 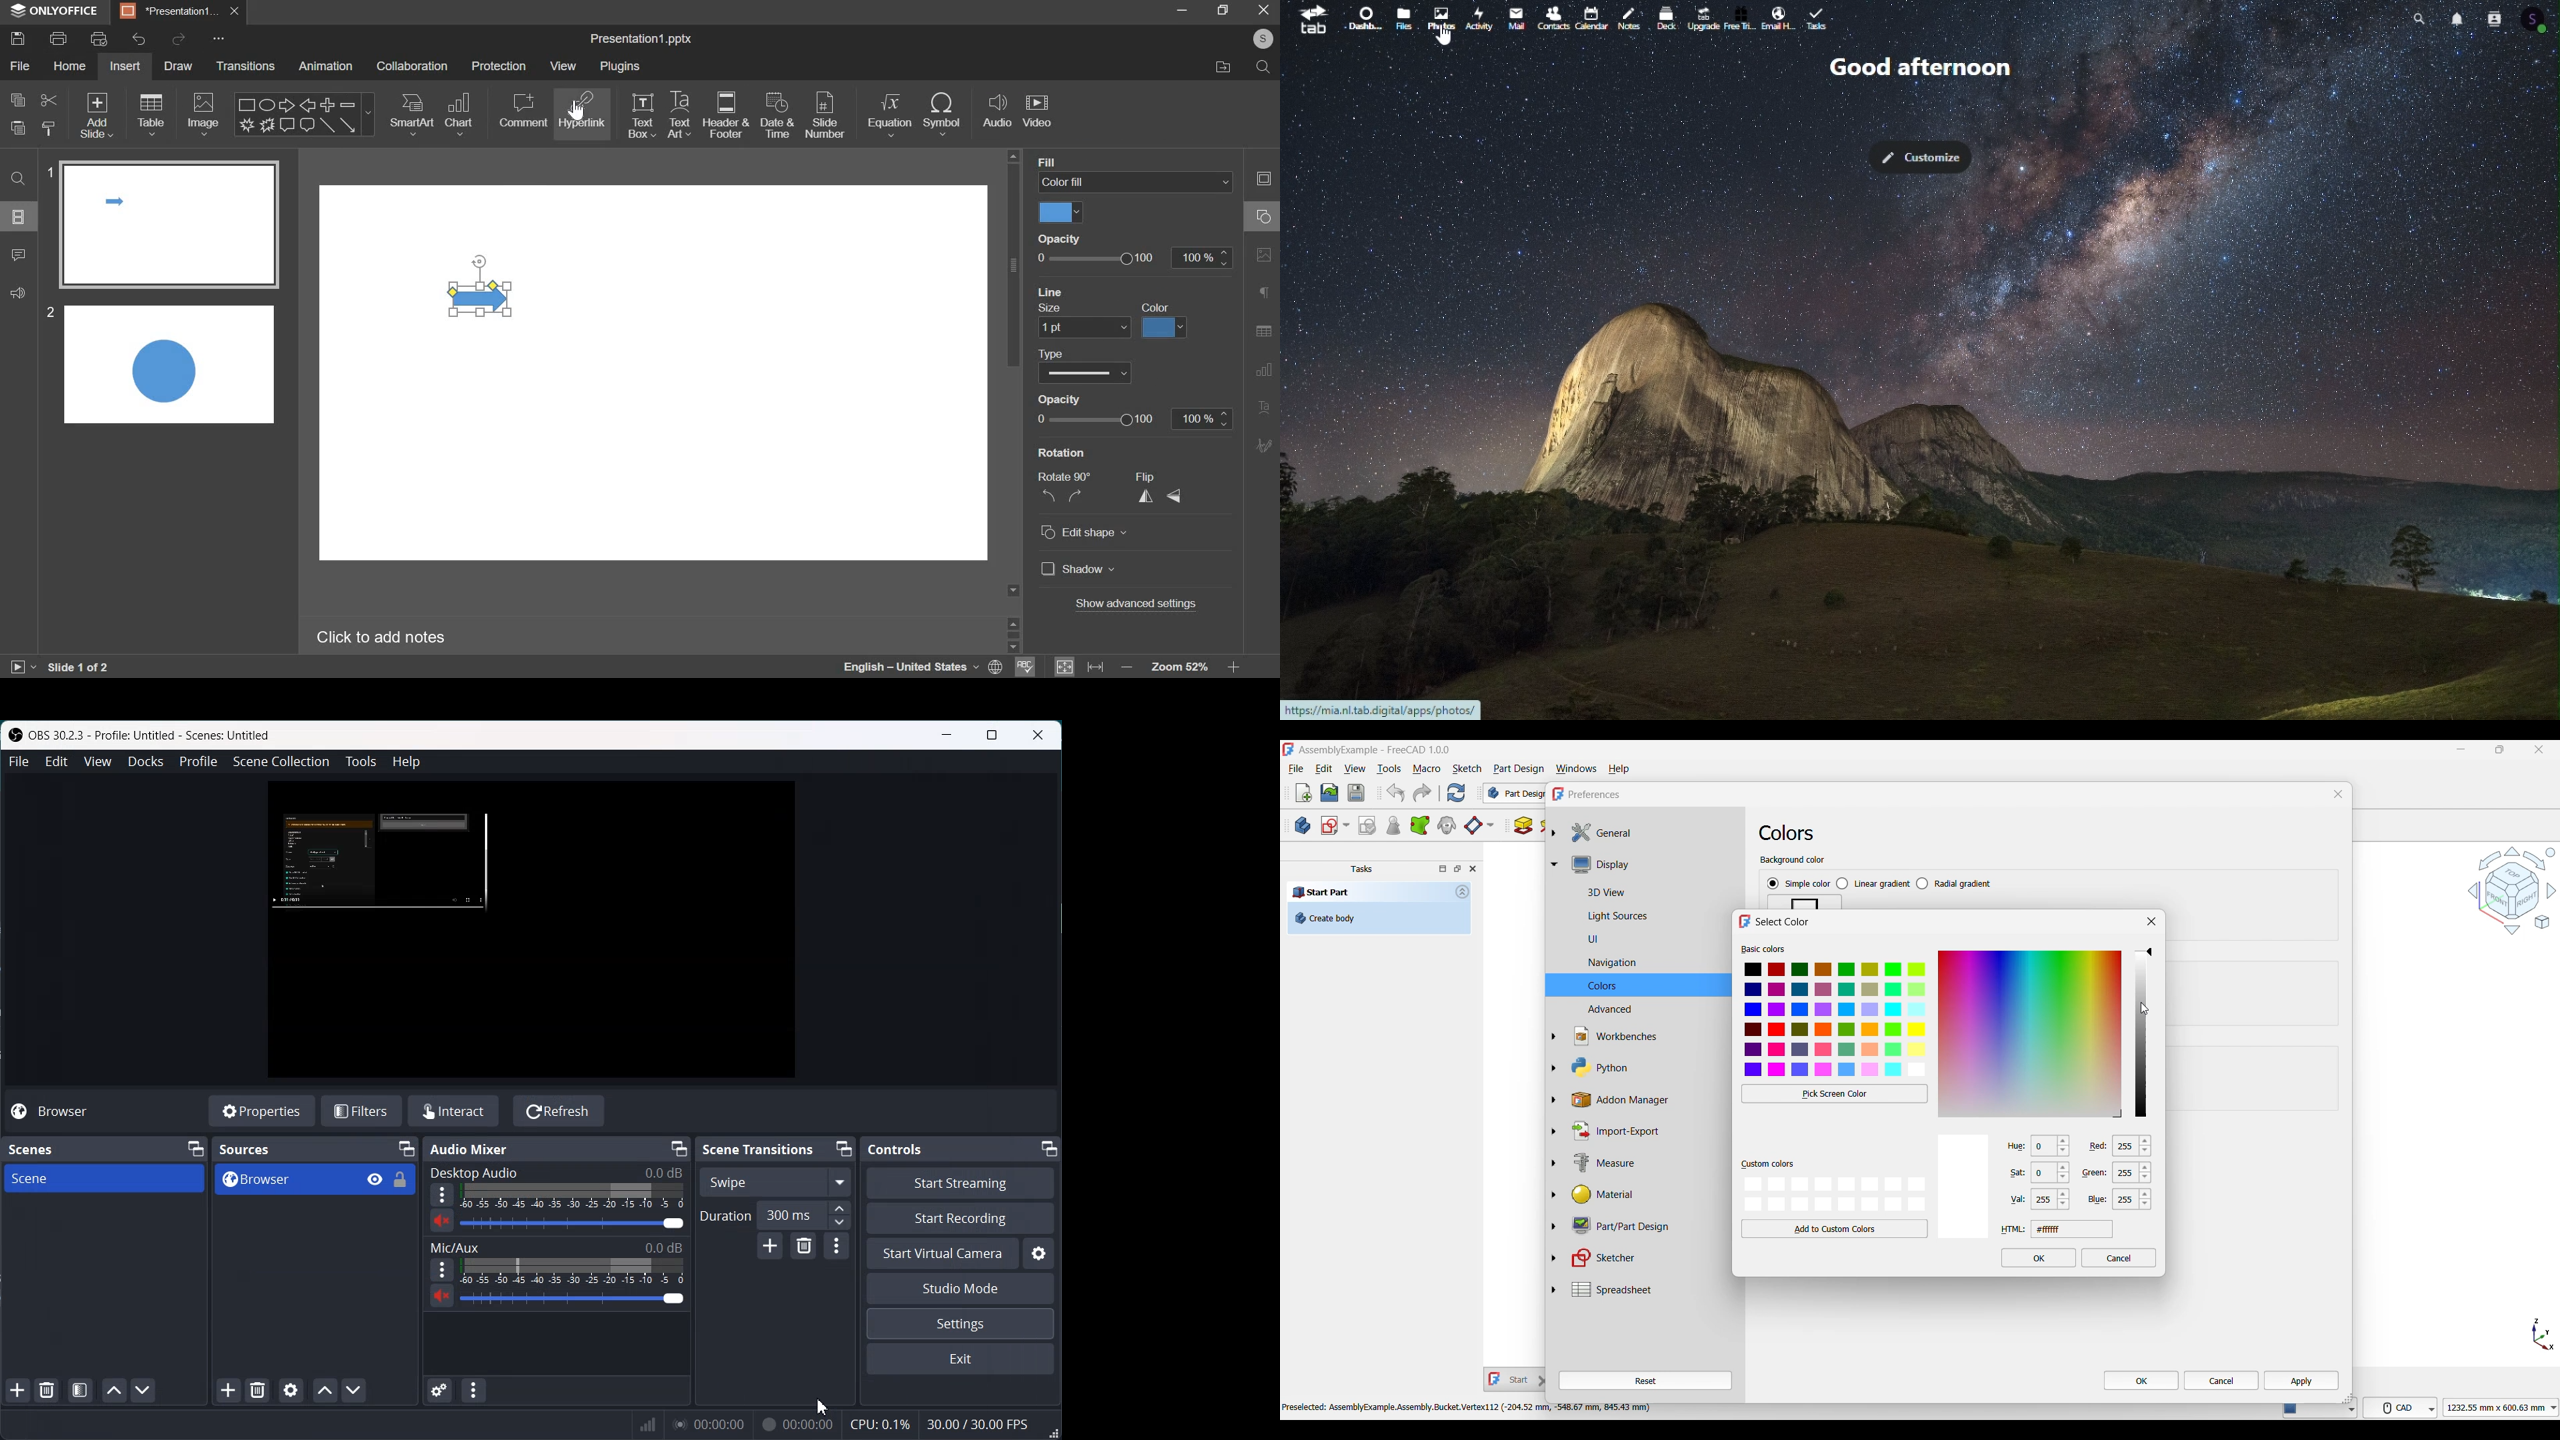 What do you see at coordinates (53, 13) in the screenshot?
I see `ONLYOFFICE` at bounding box center [53, 13].